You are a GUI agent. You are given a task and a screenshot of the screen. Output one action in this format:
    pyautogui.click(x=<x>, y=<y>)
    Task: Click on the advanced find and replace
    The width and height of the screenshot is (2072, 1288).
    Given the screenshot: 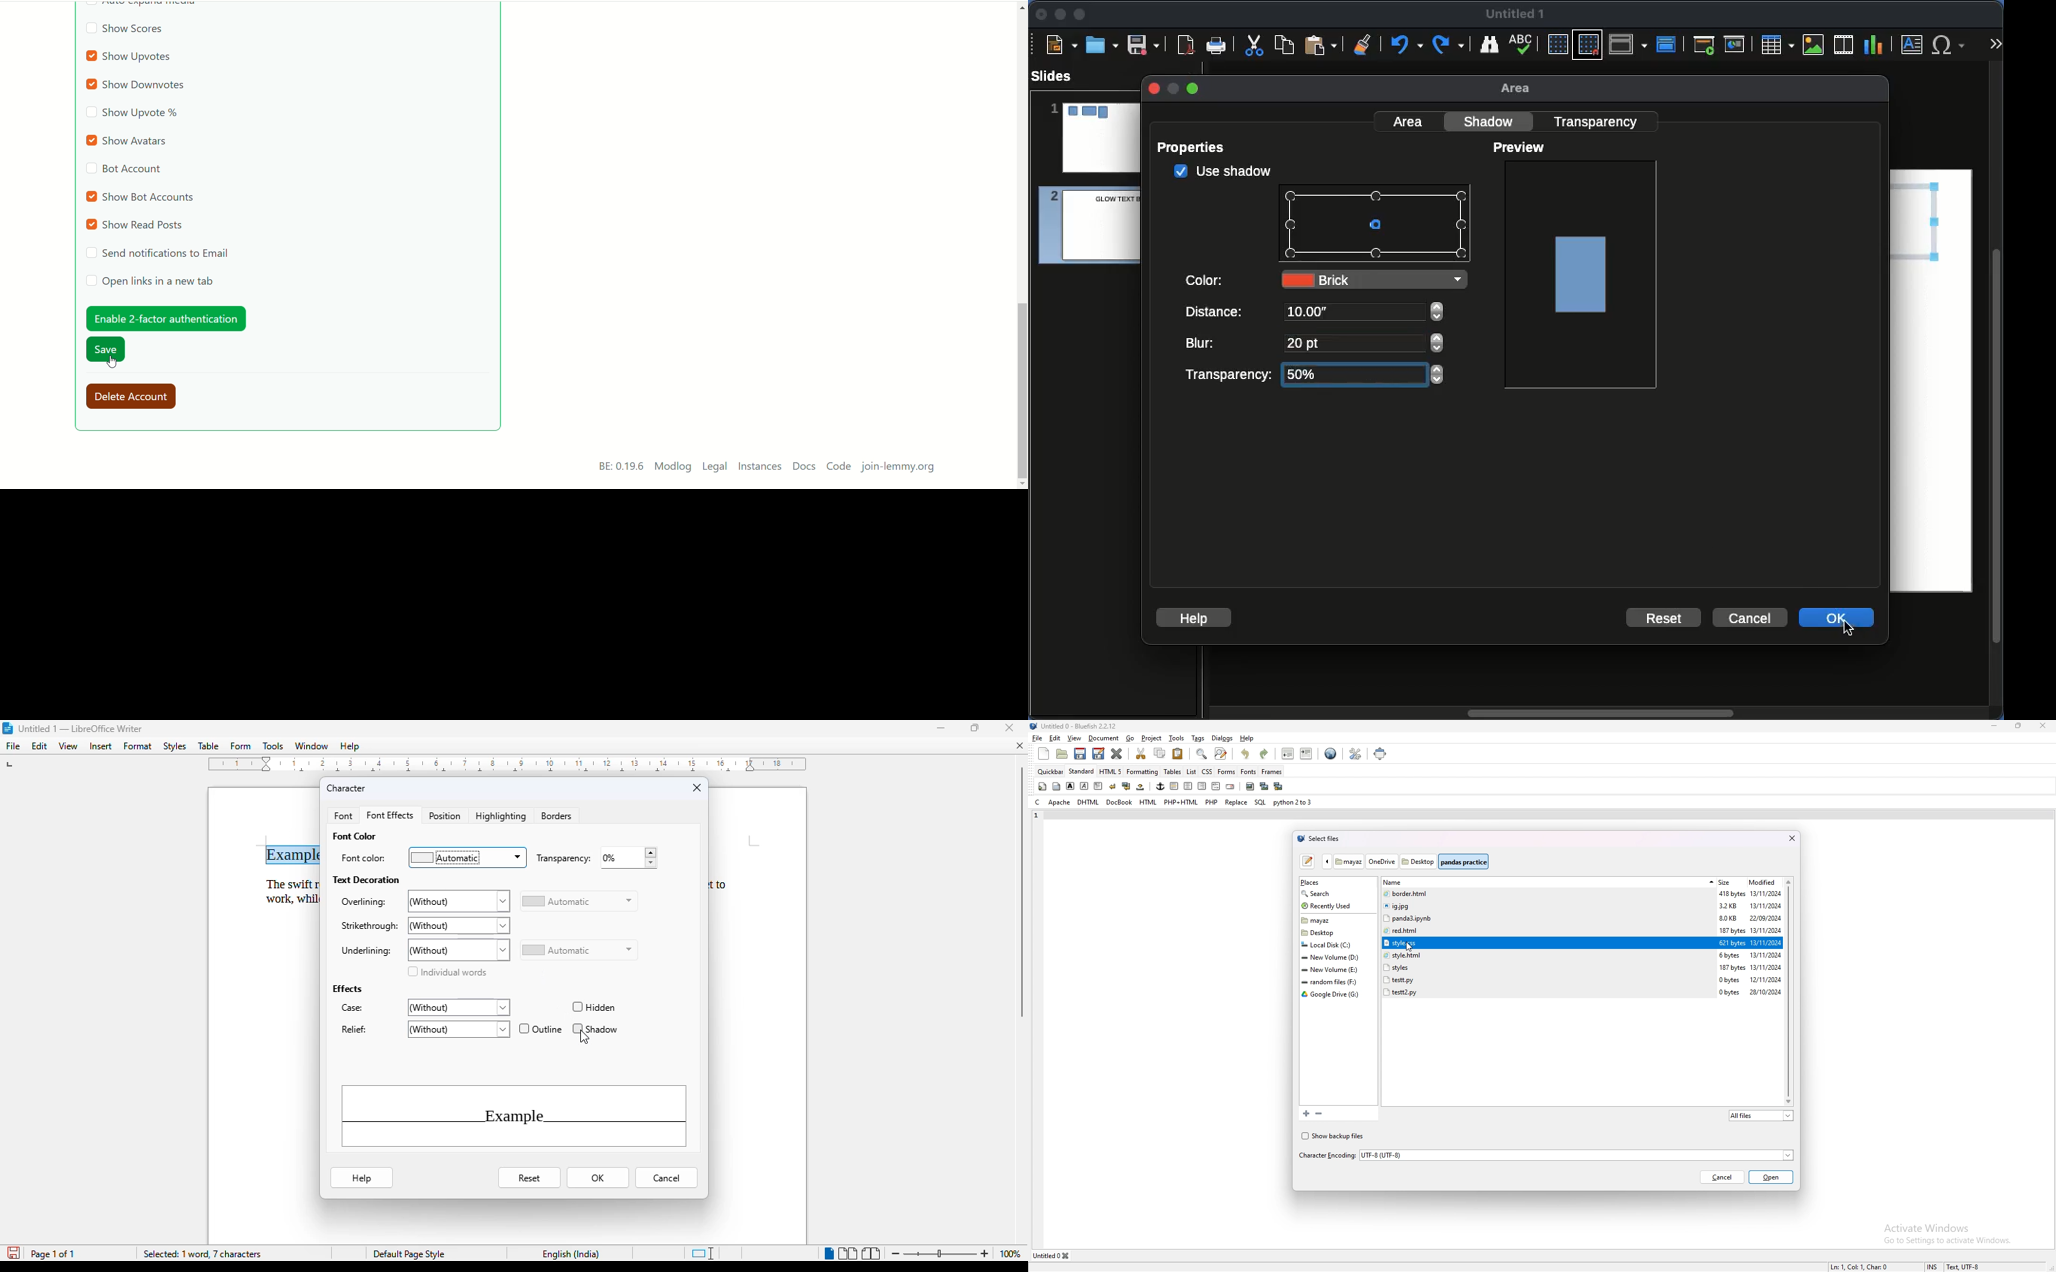 What is the action you would take?
    pyautogui.click(x=1221, y=753)
    